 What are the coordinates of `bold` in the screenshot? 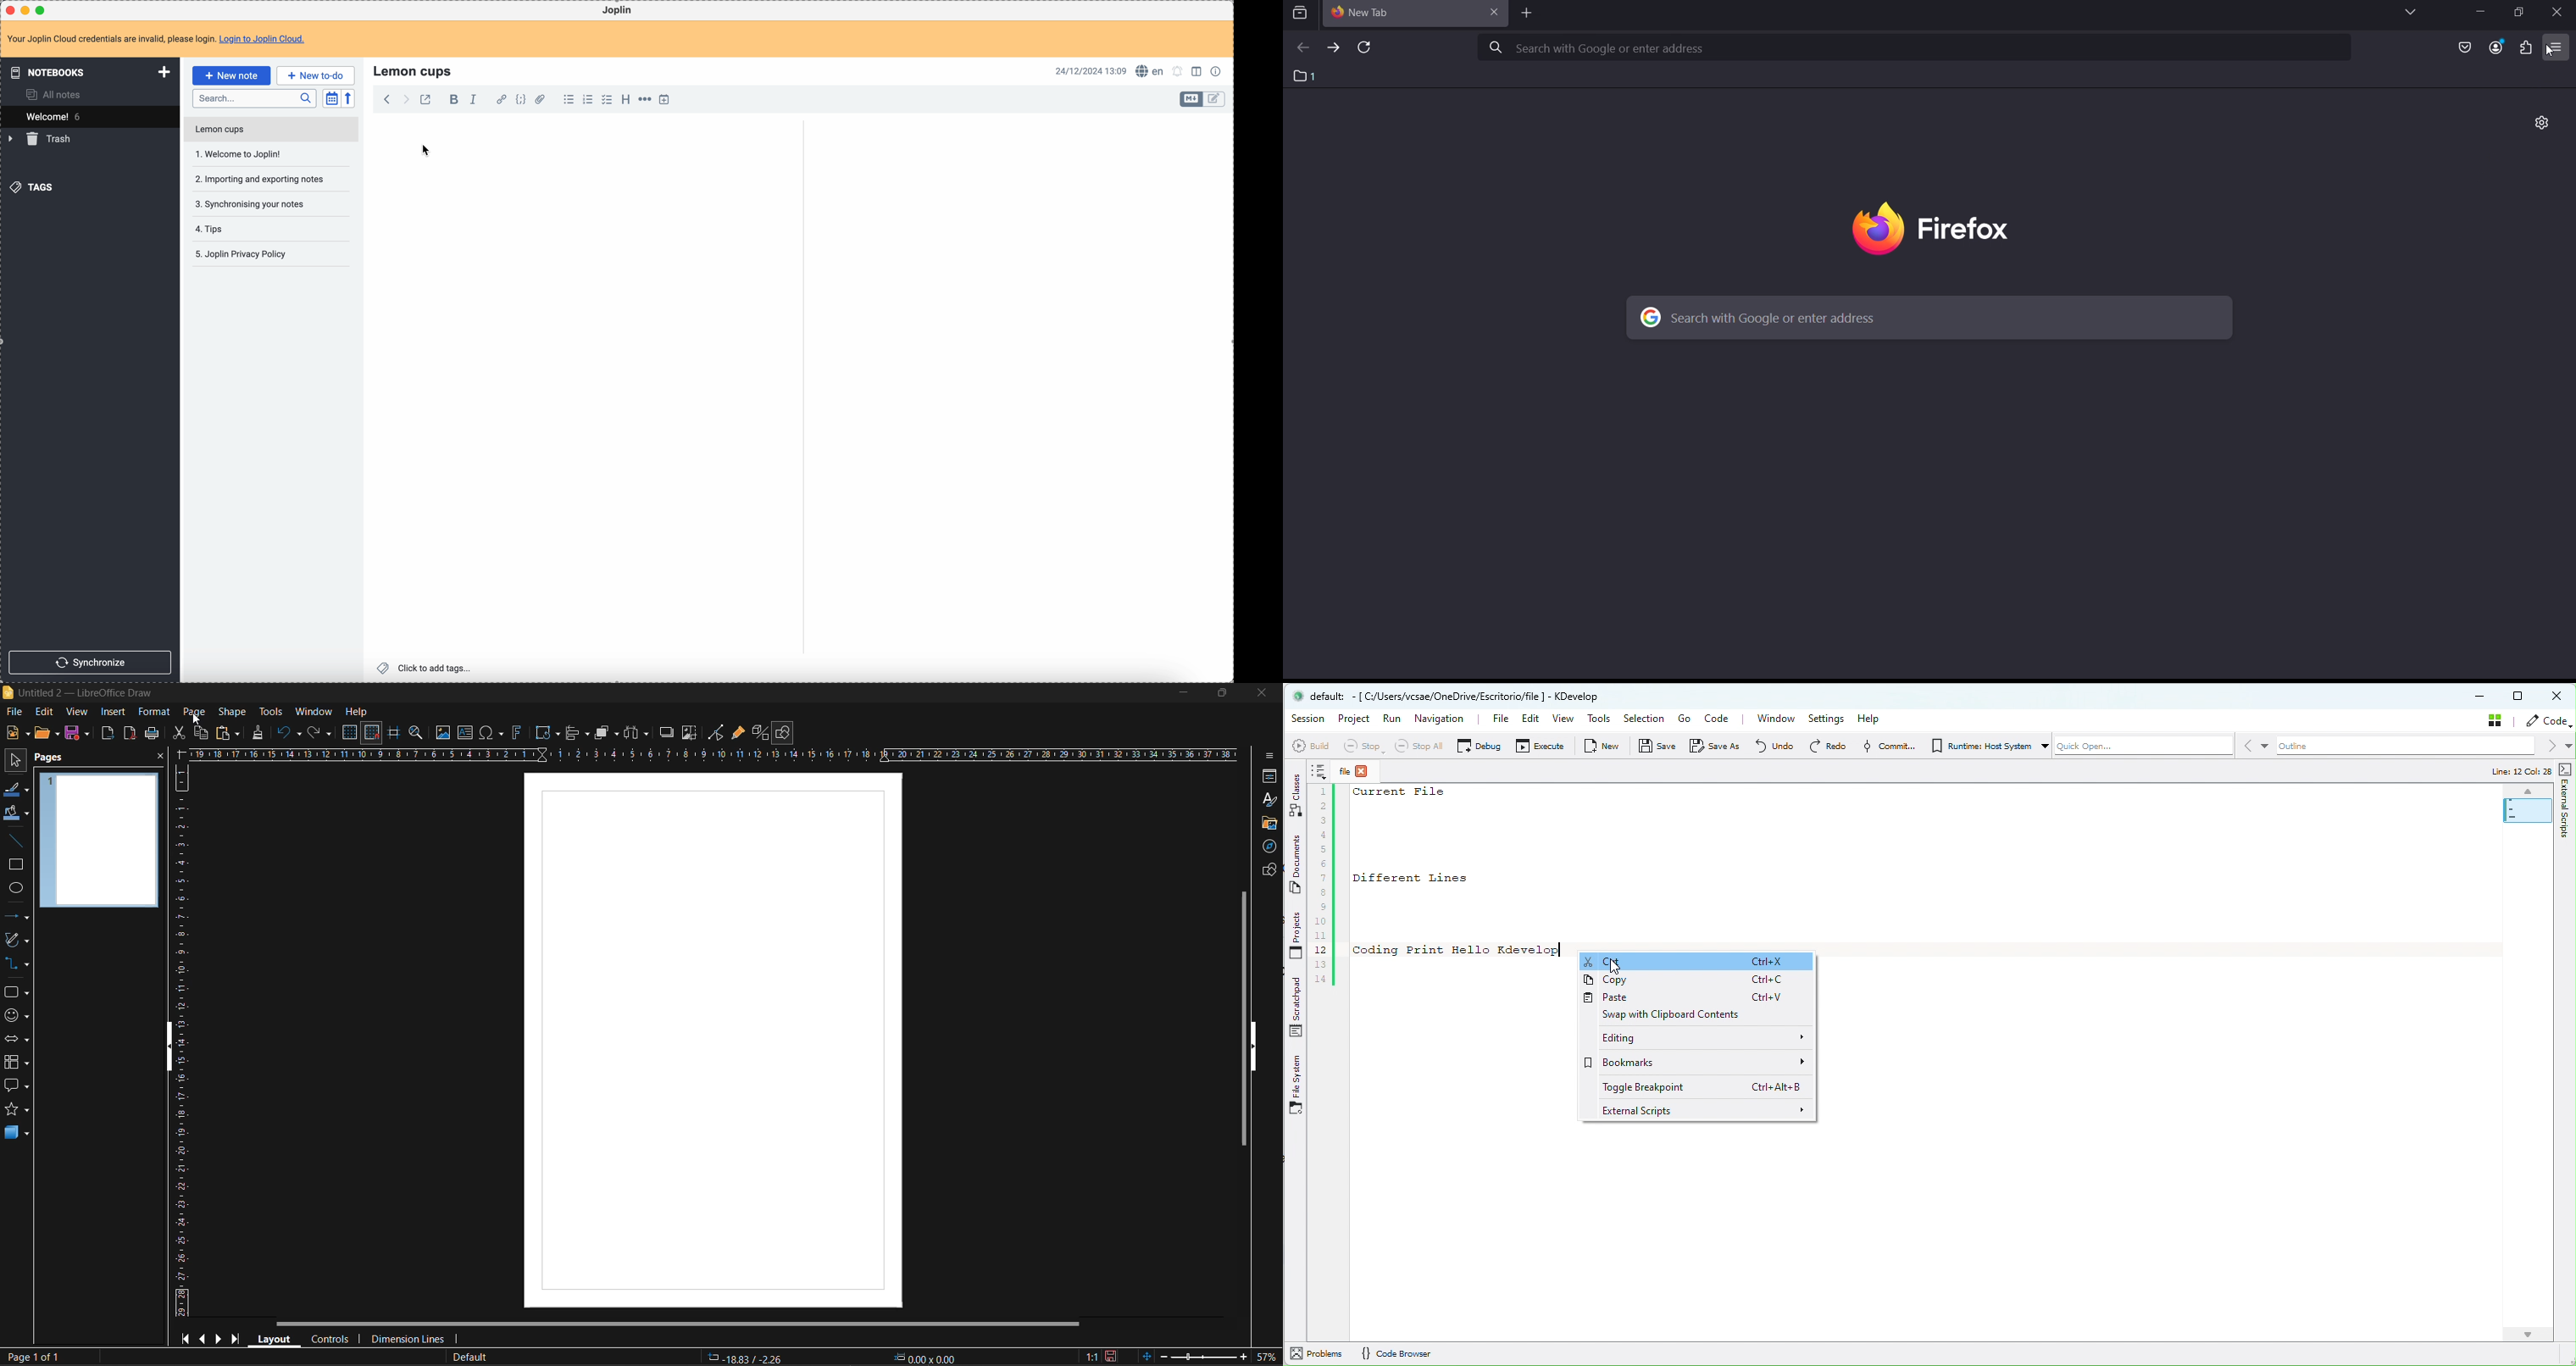 It's located at (451, 100).